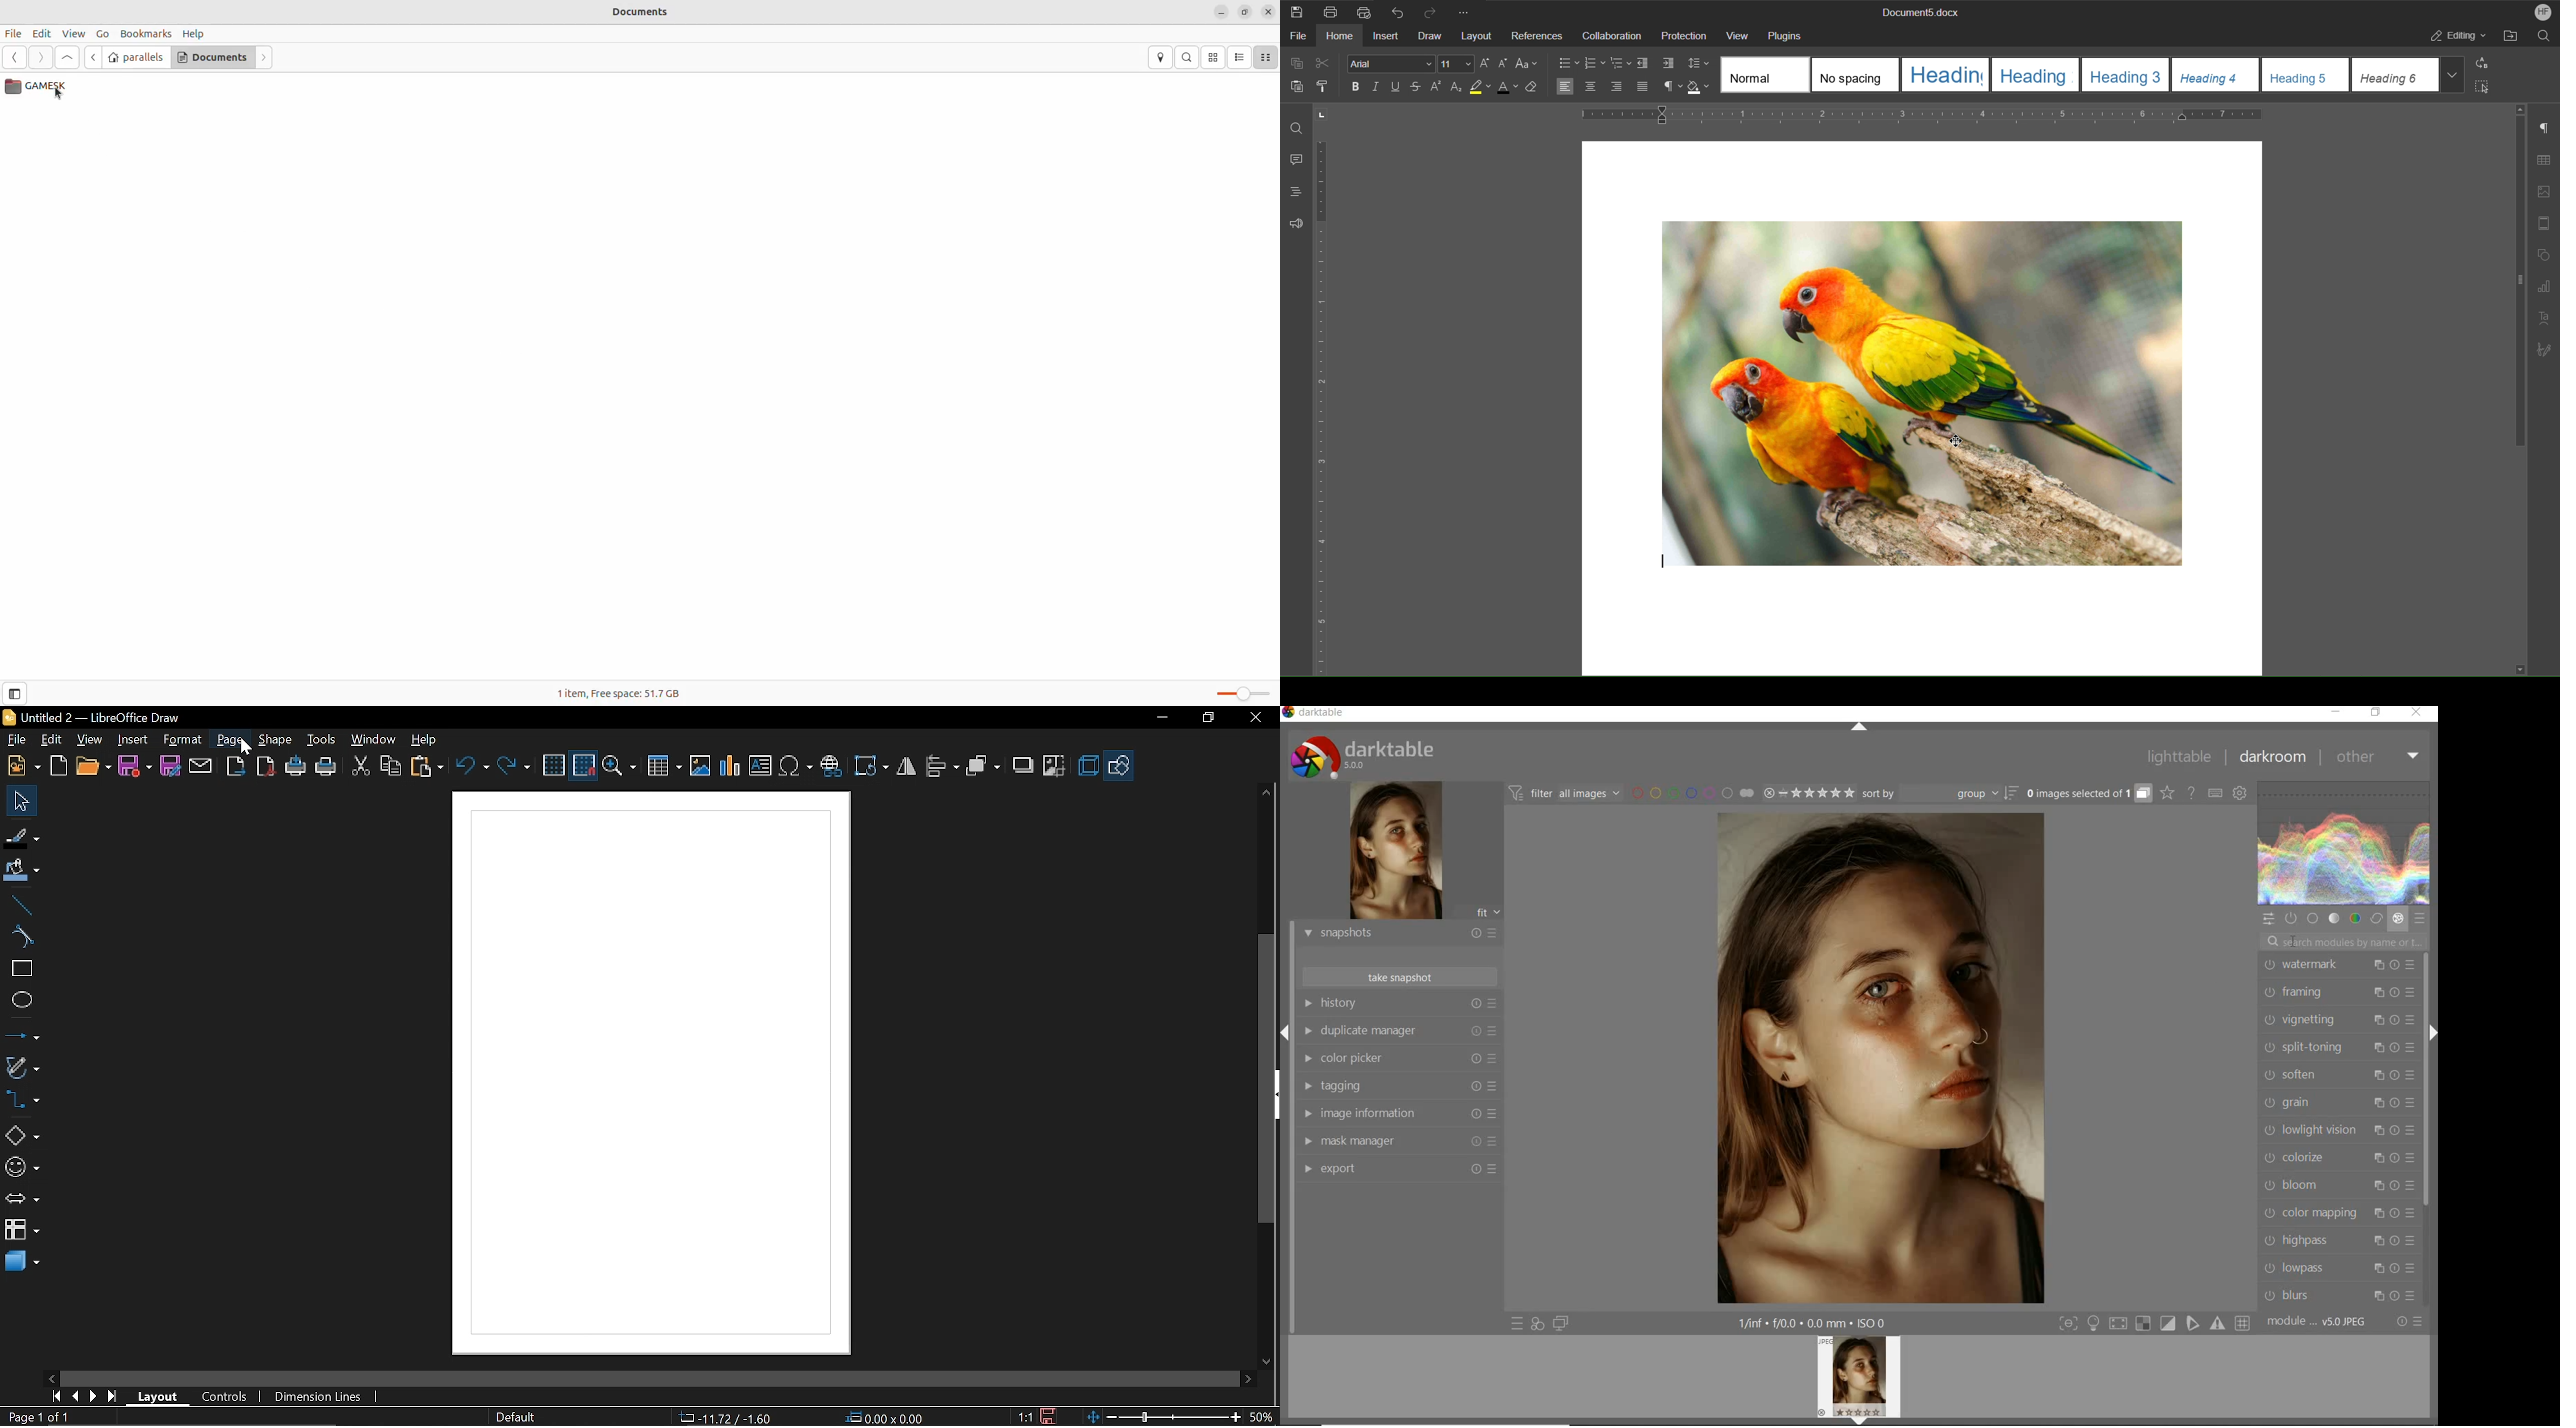 This screenshot has width=2576, height=1428. Describe the element at coordinates (2340, 966) in the screenshot. I see `watermark` at that location.